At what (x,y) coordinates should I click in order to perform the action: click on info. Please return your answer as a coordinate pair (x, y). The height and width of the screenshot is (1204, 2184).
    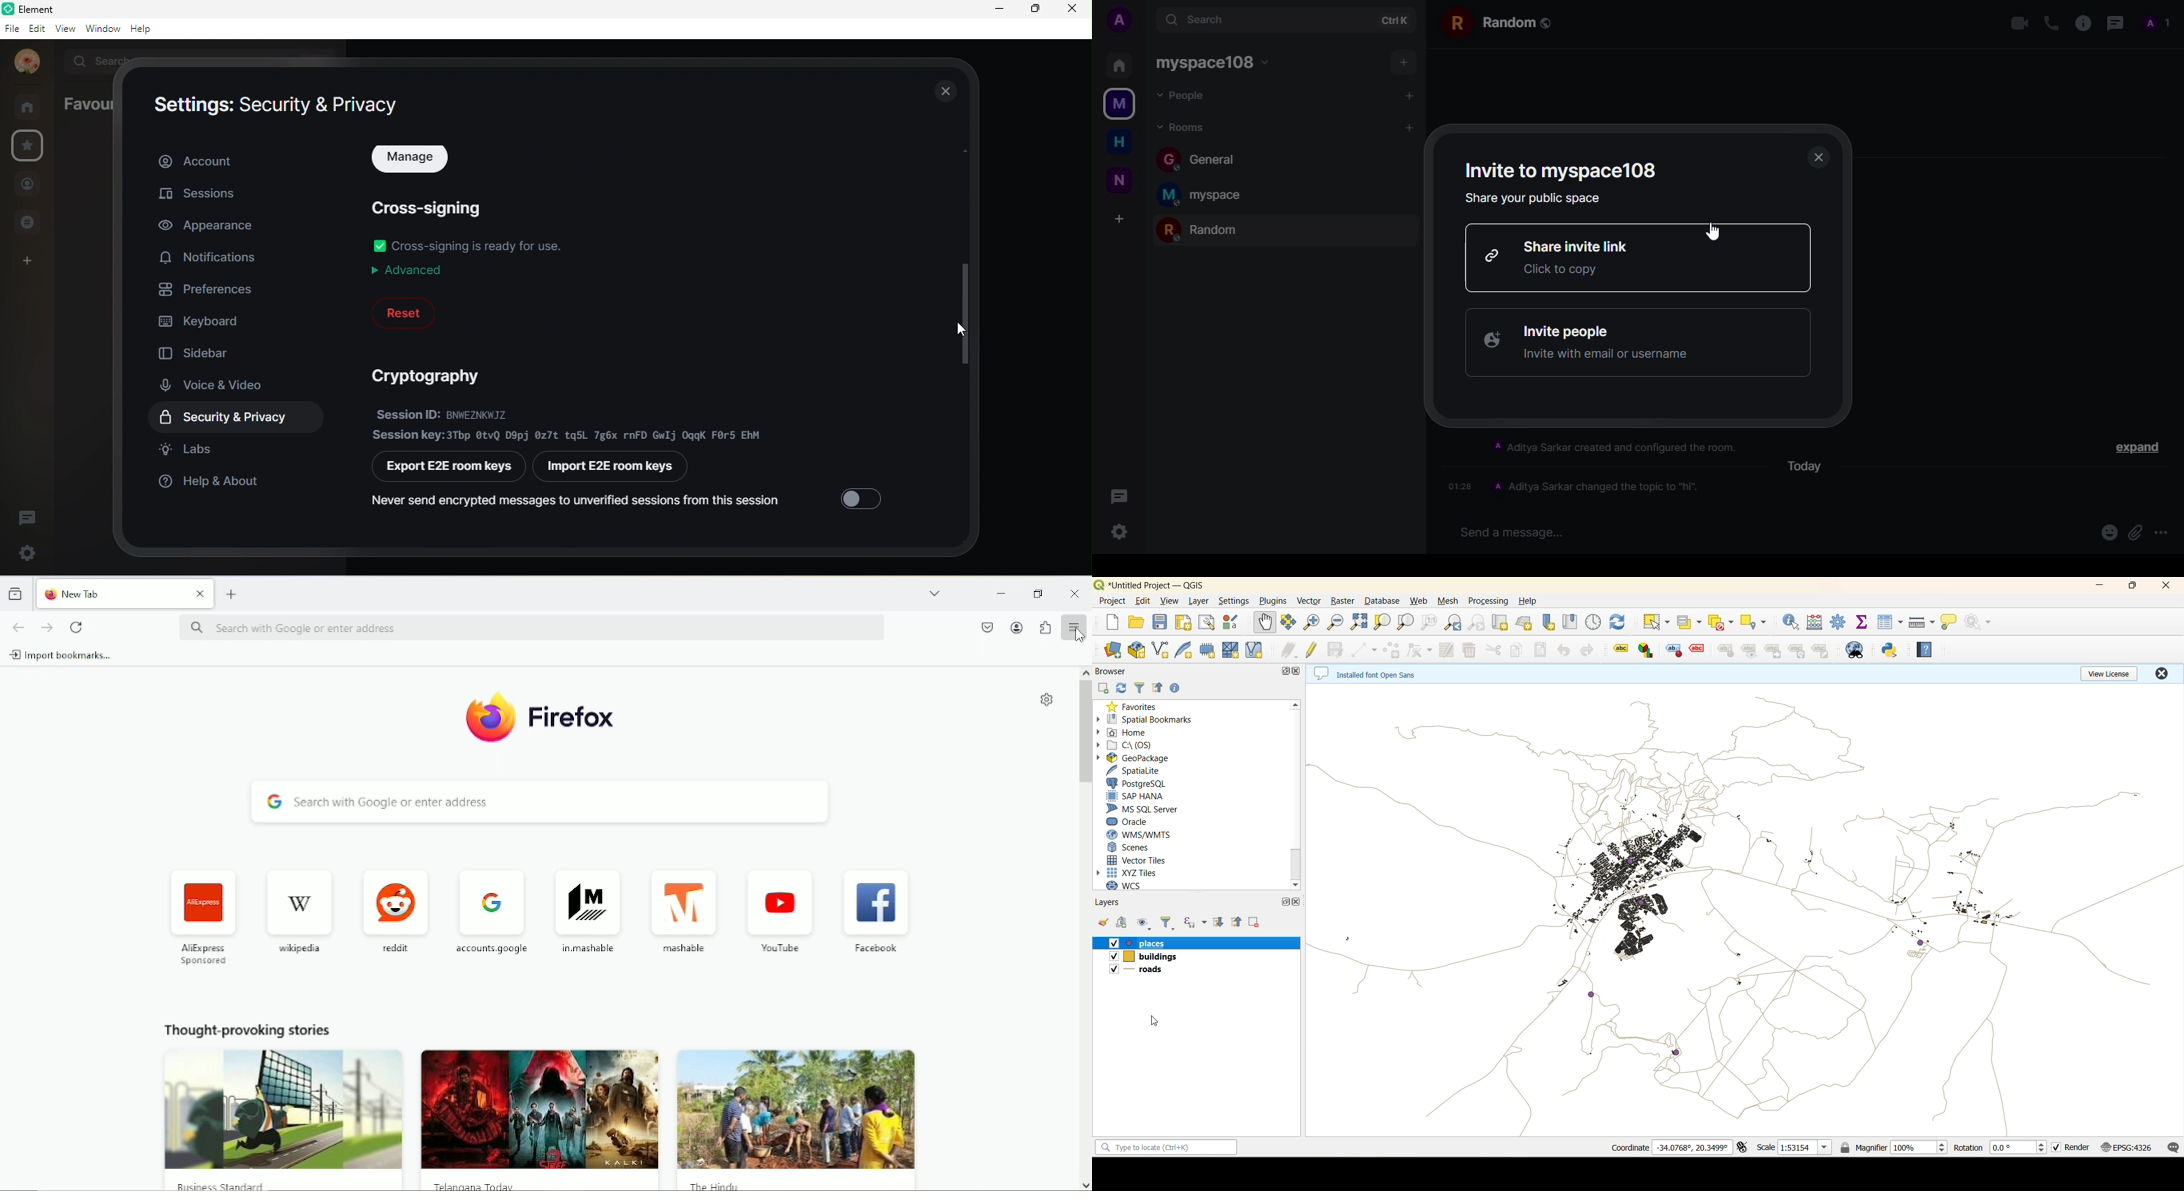
    Looking at the image, I should click on (2082, 24).